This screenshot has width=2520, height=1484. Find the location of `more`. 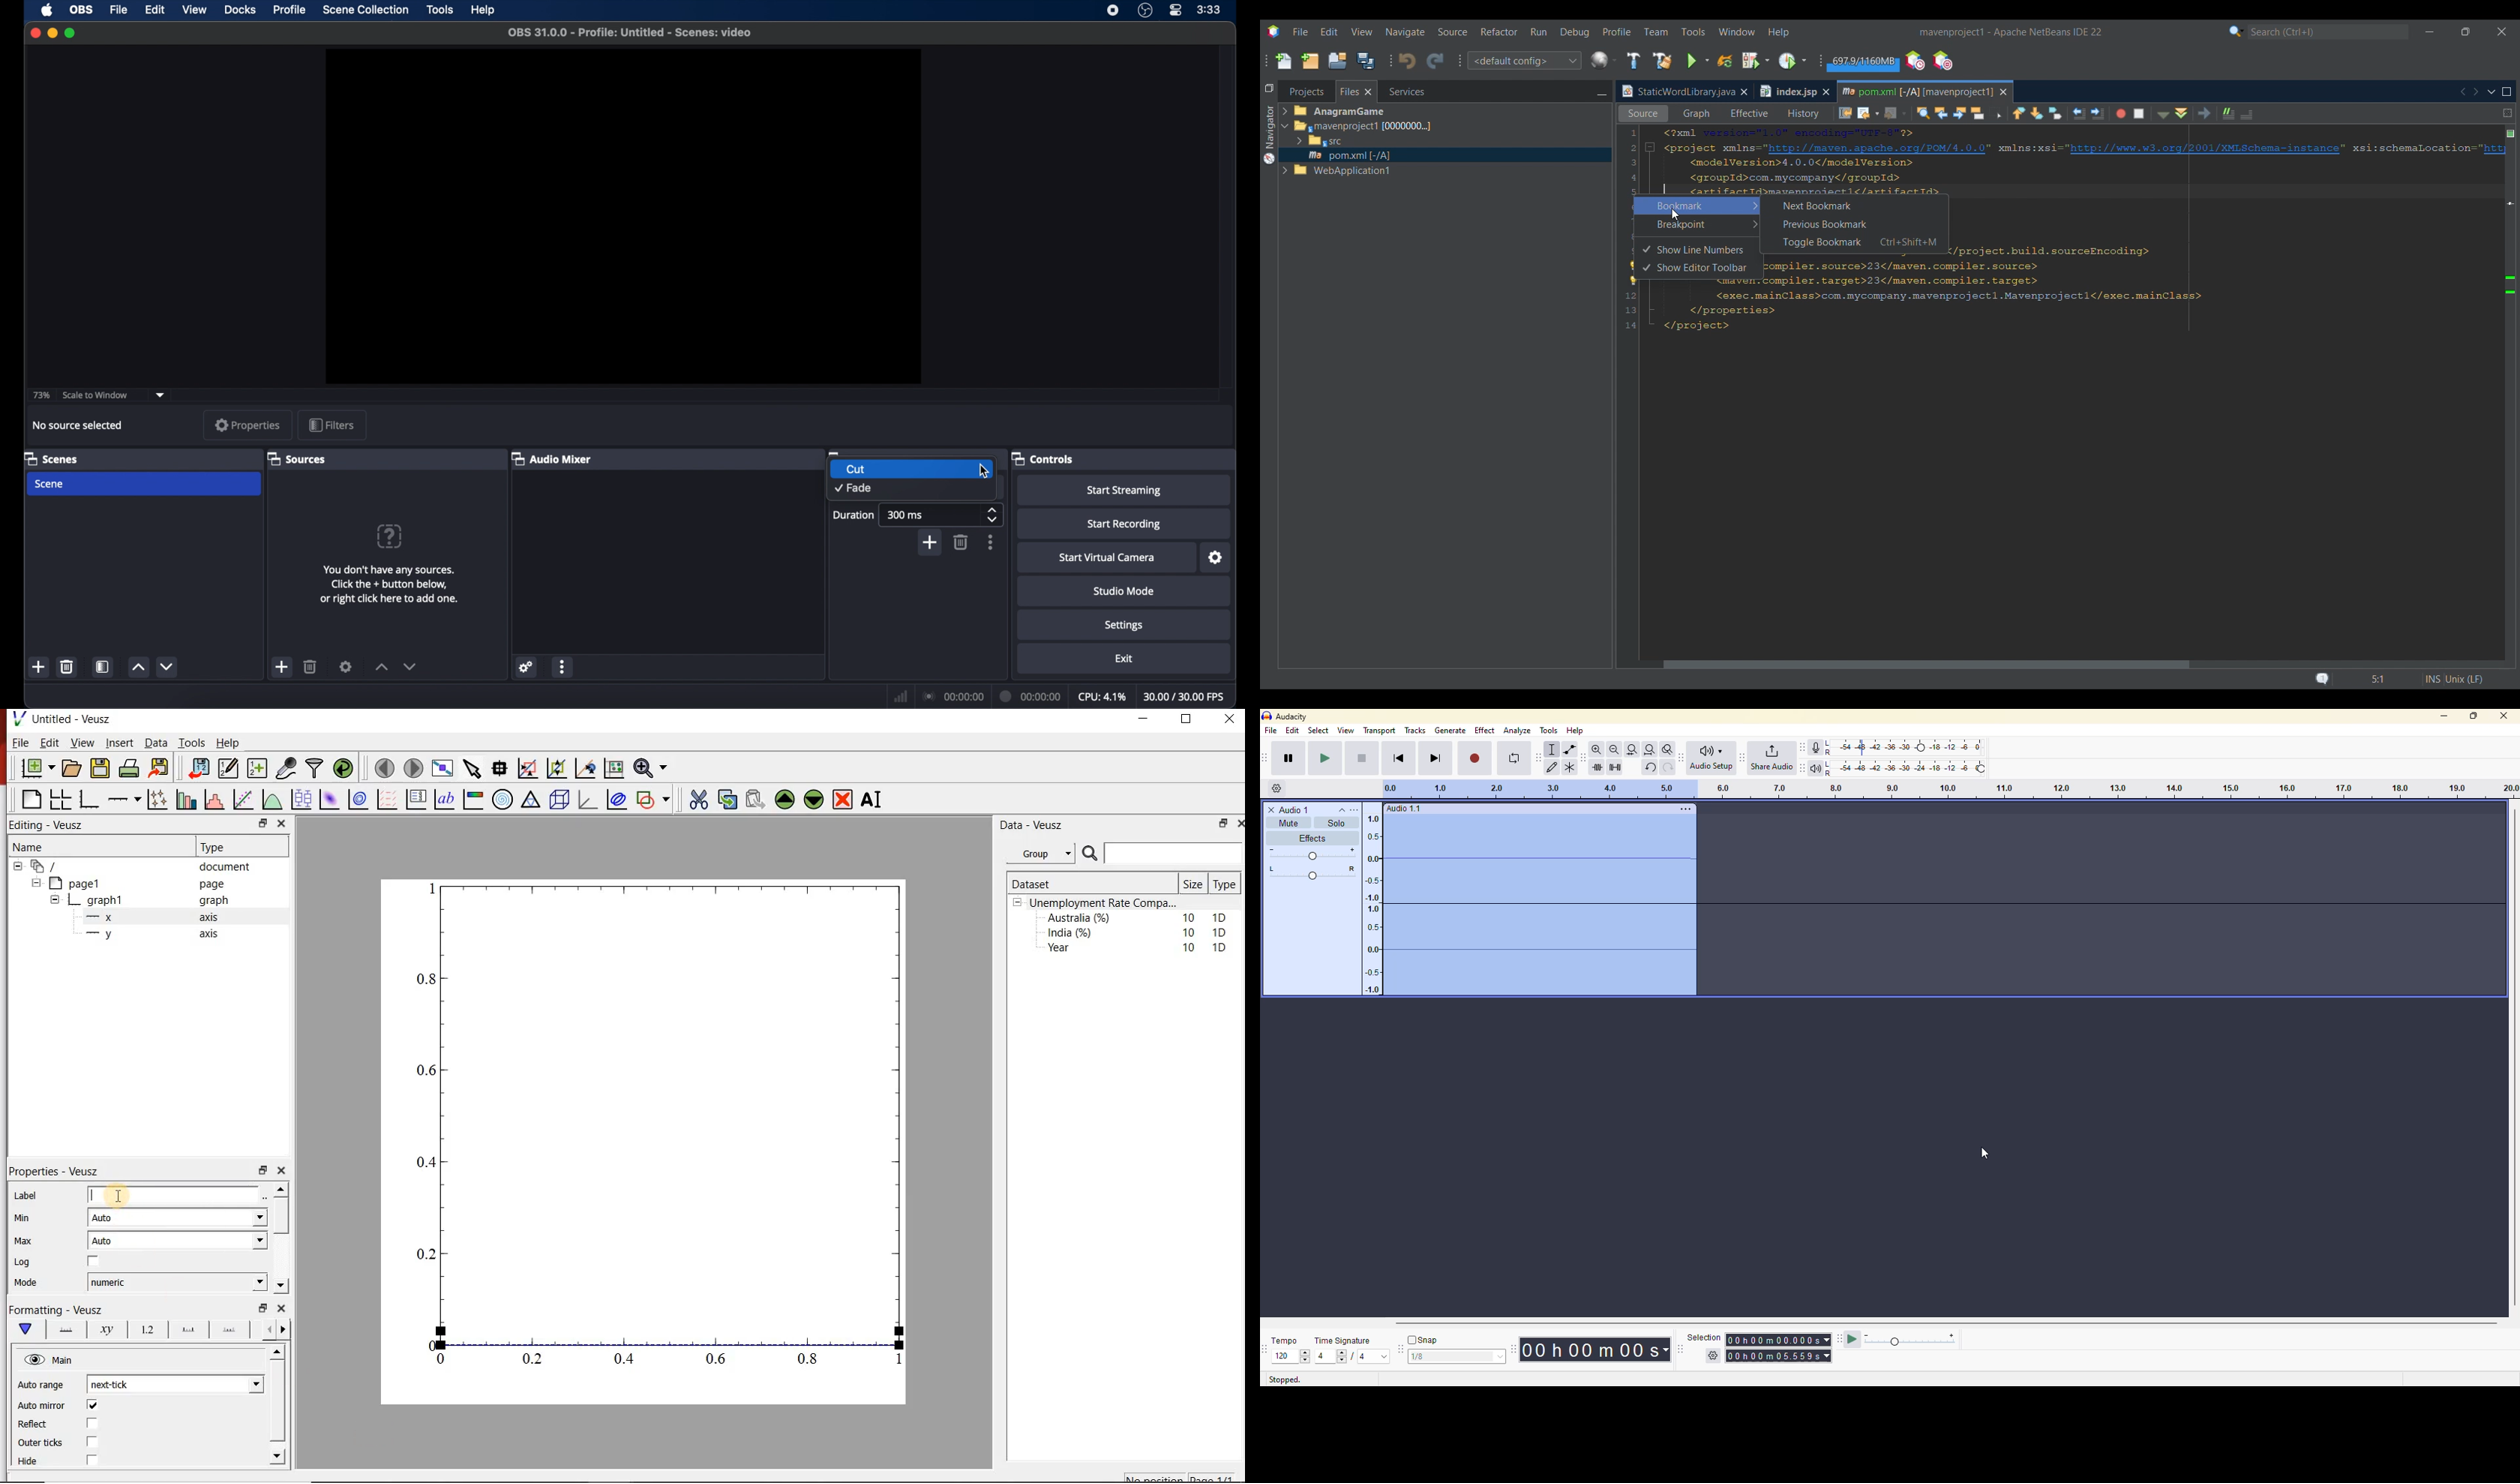

more is located at coordinates (1359, 810).